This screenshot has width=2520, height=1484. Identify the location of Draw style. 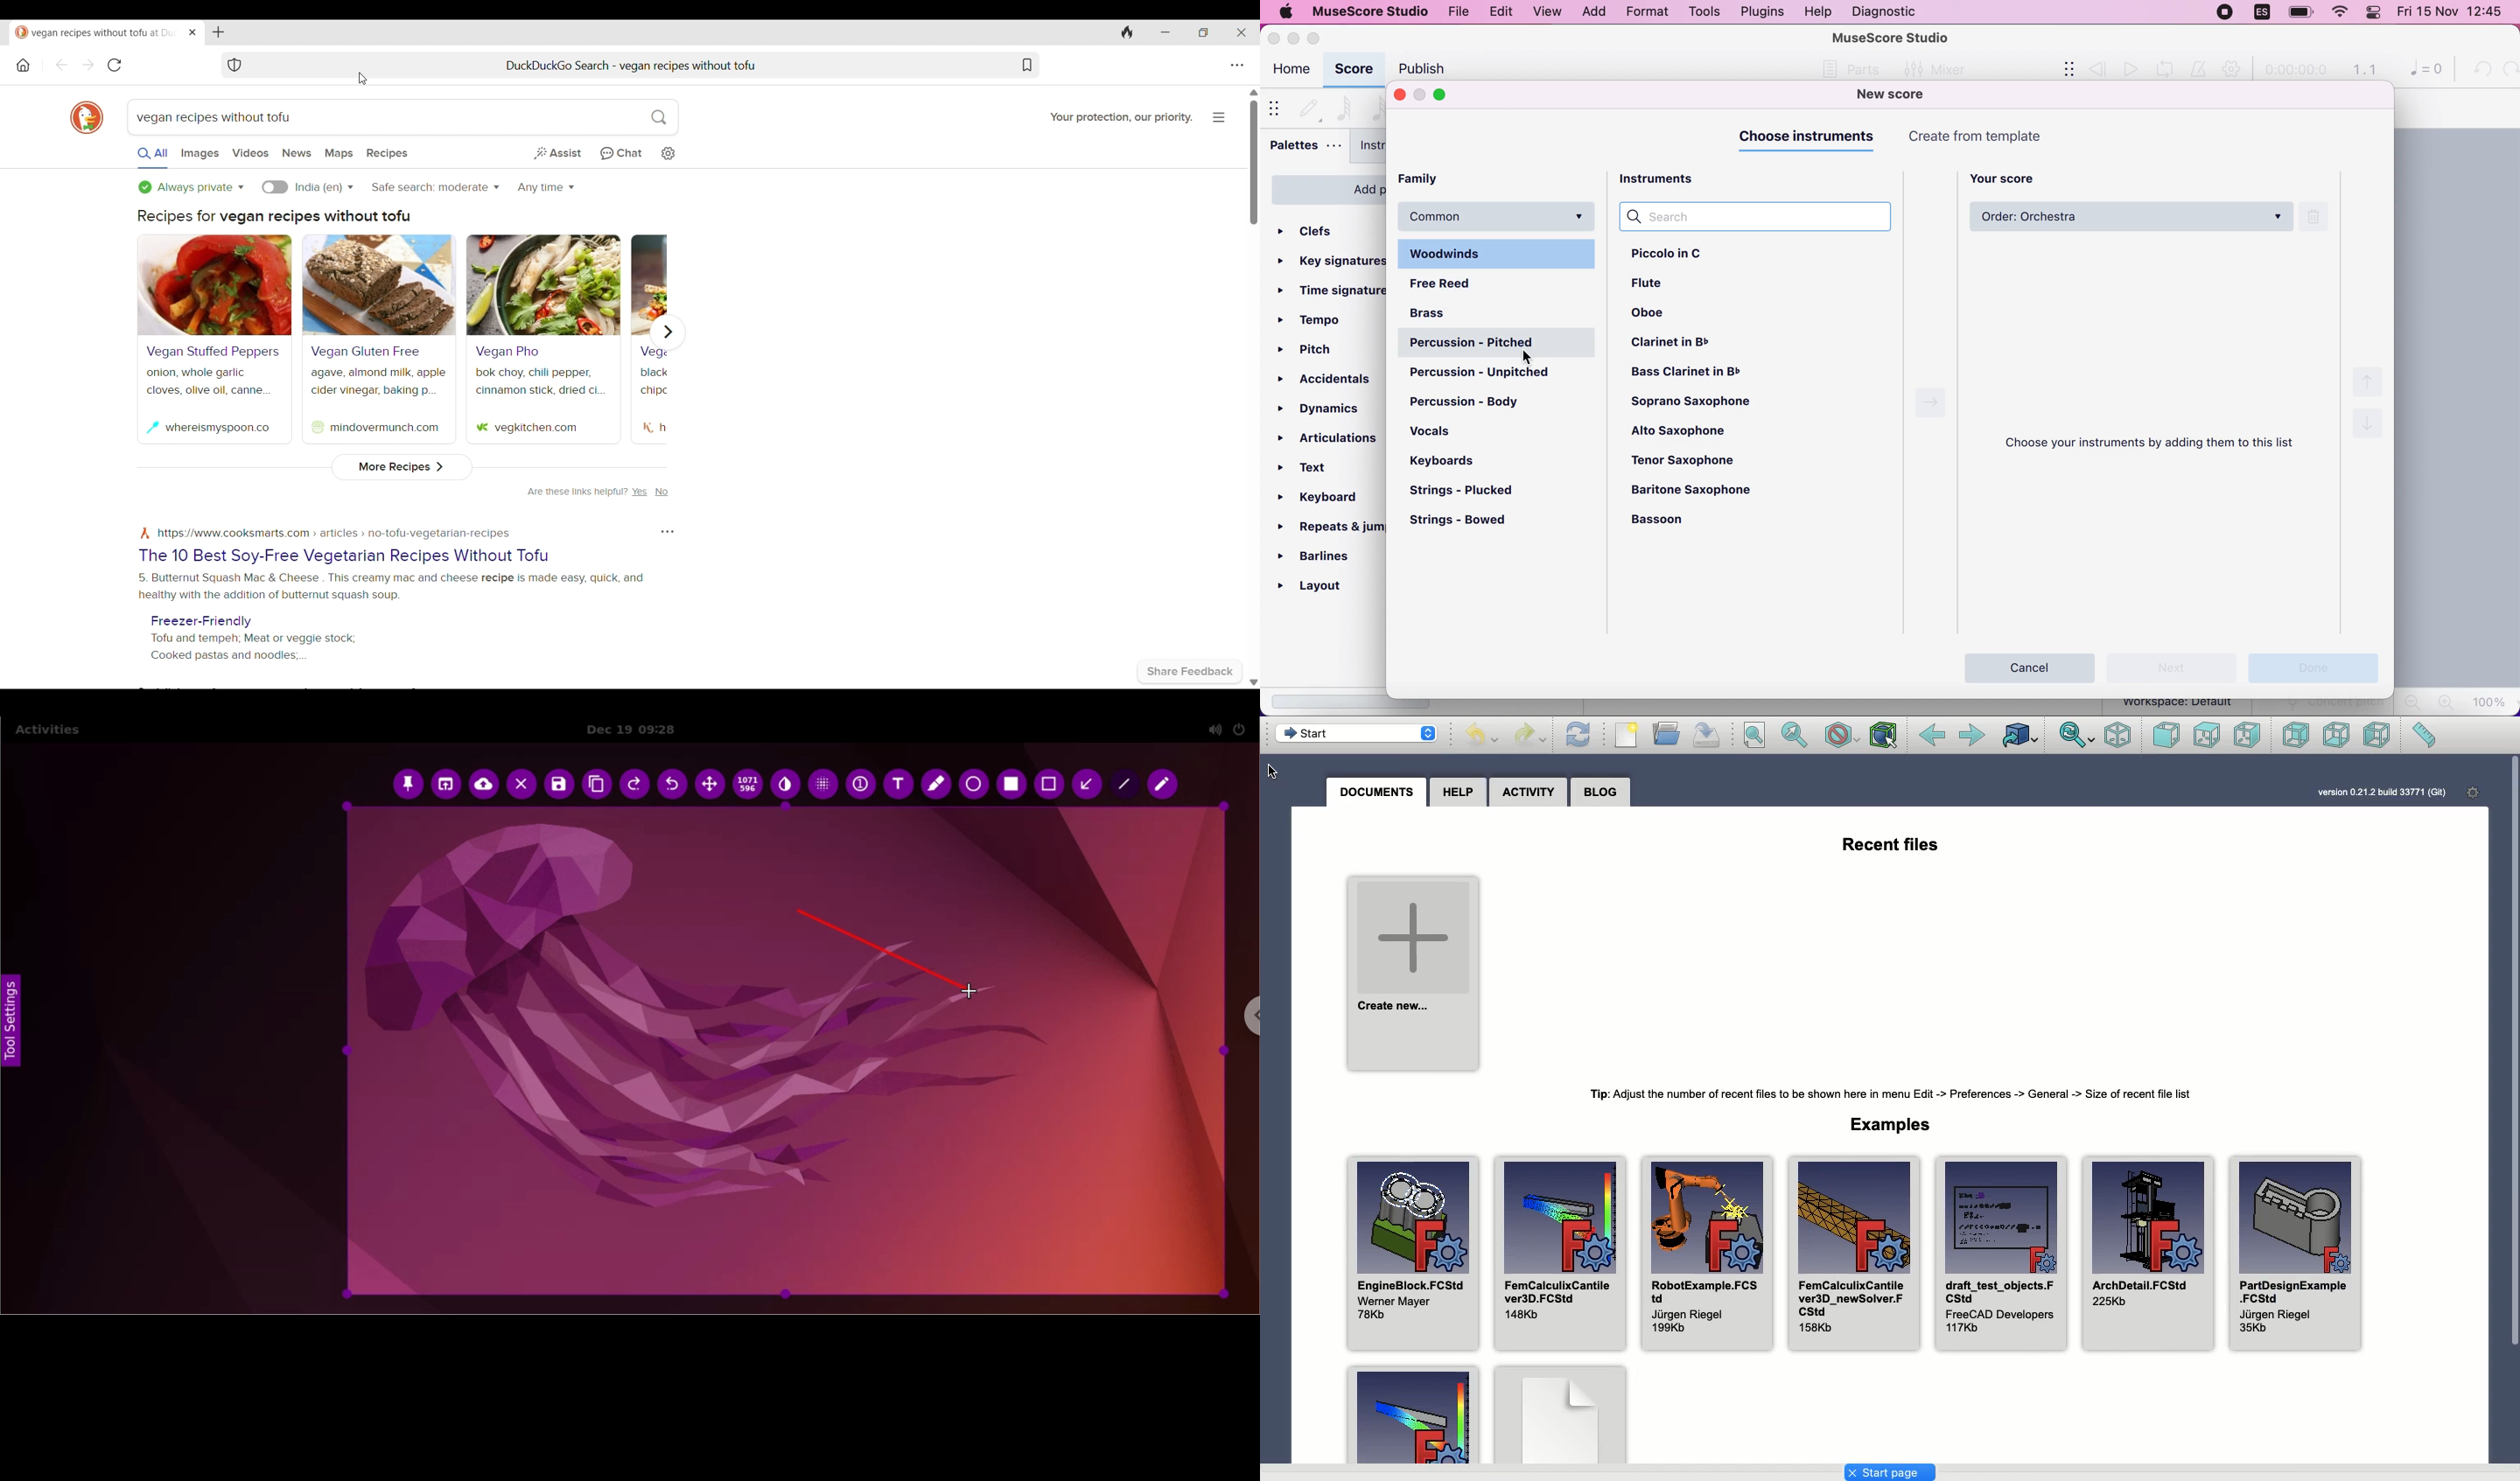
(1841, 735).